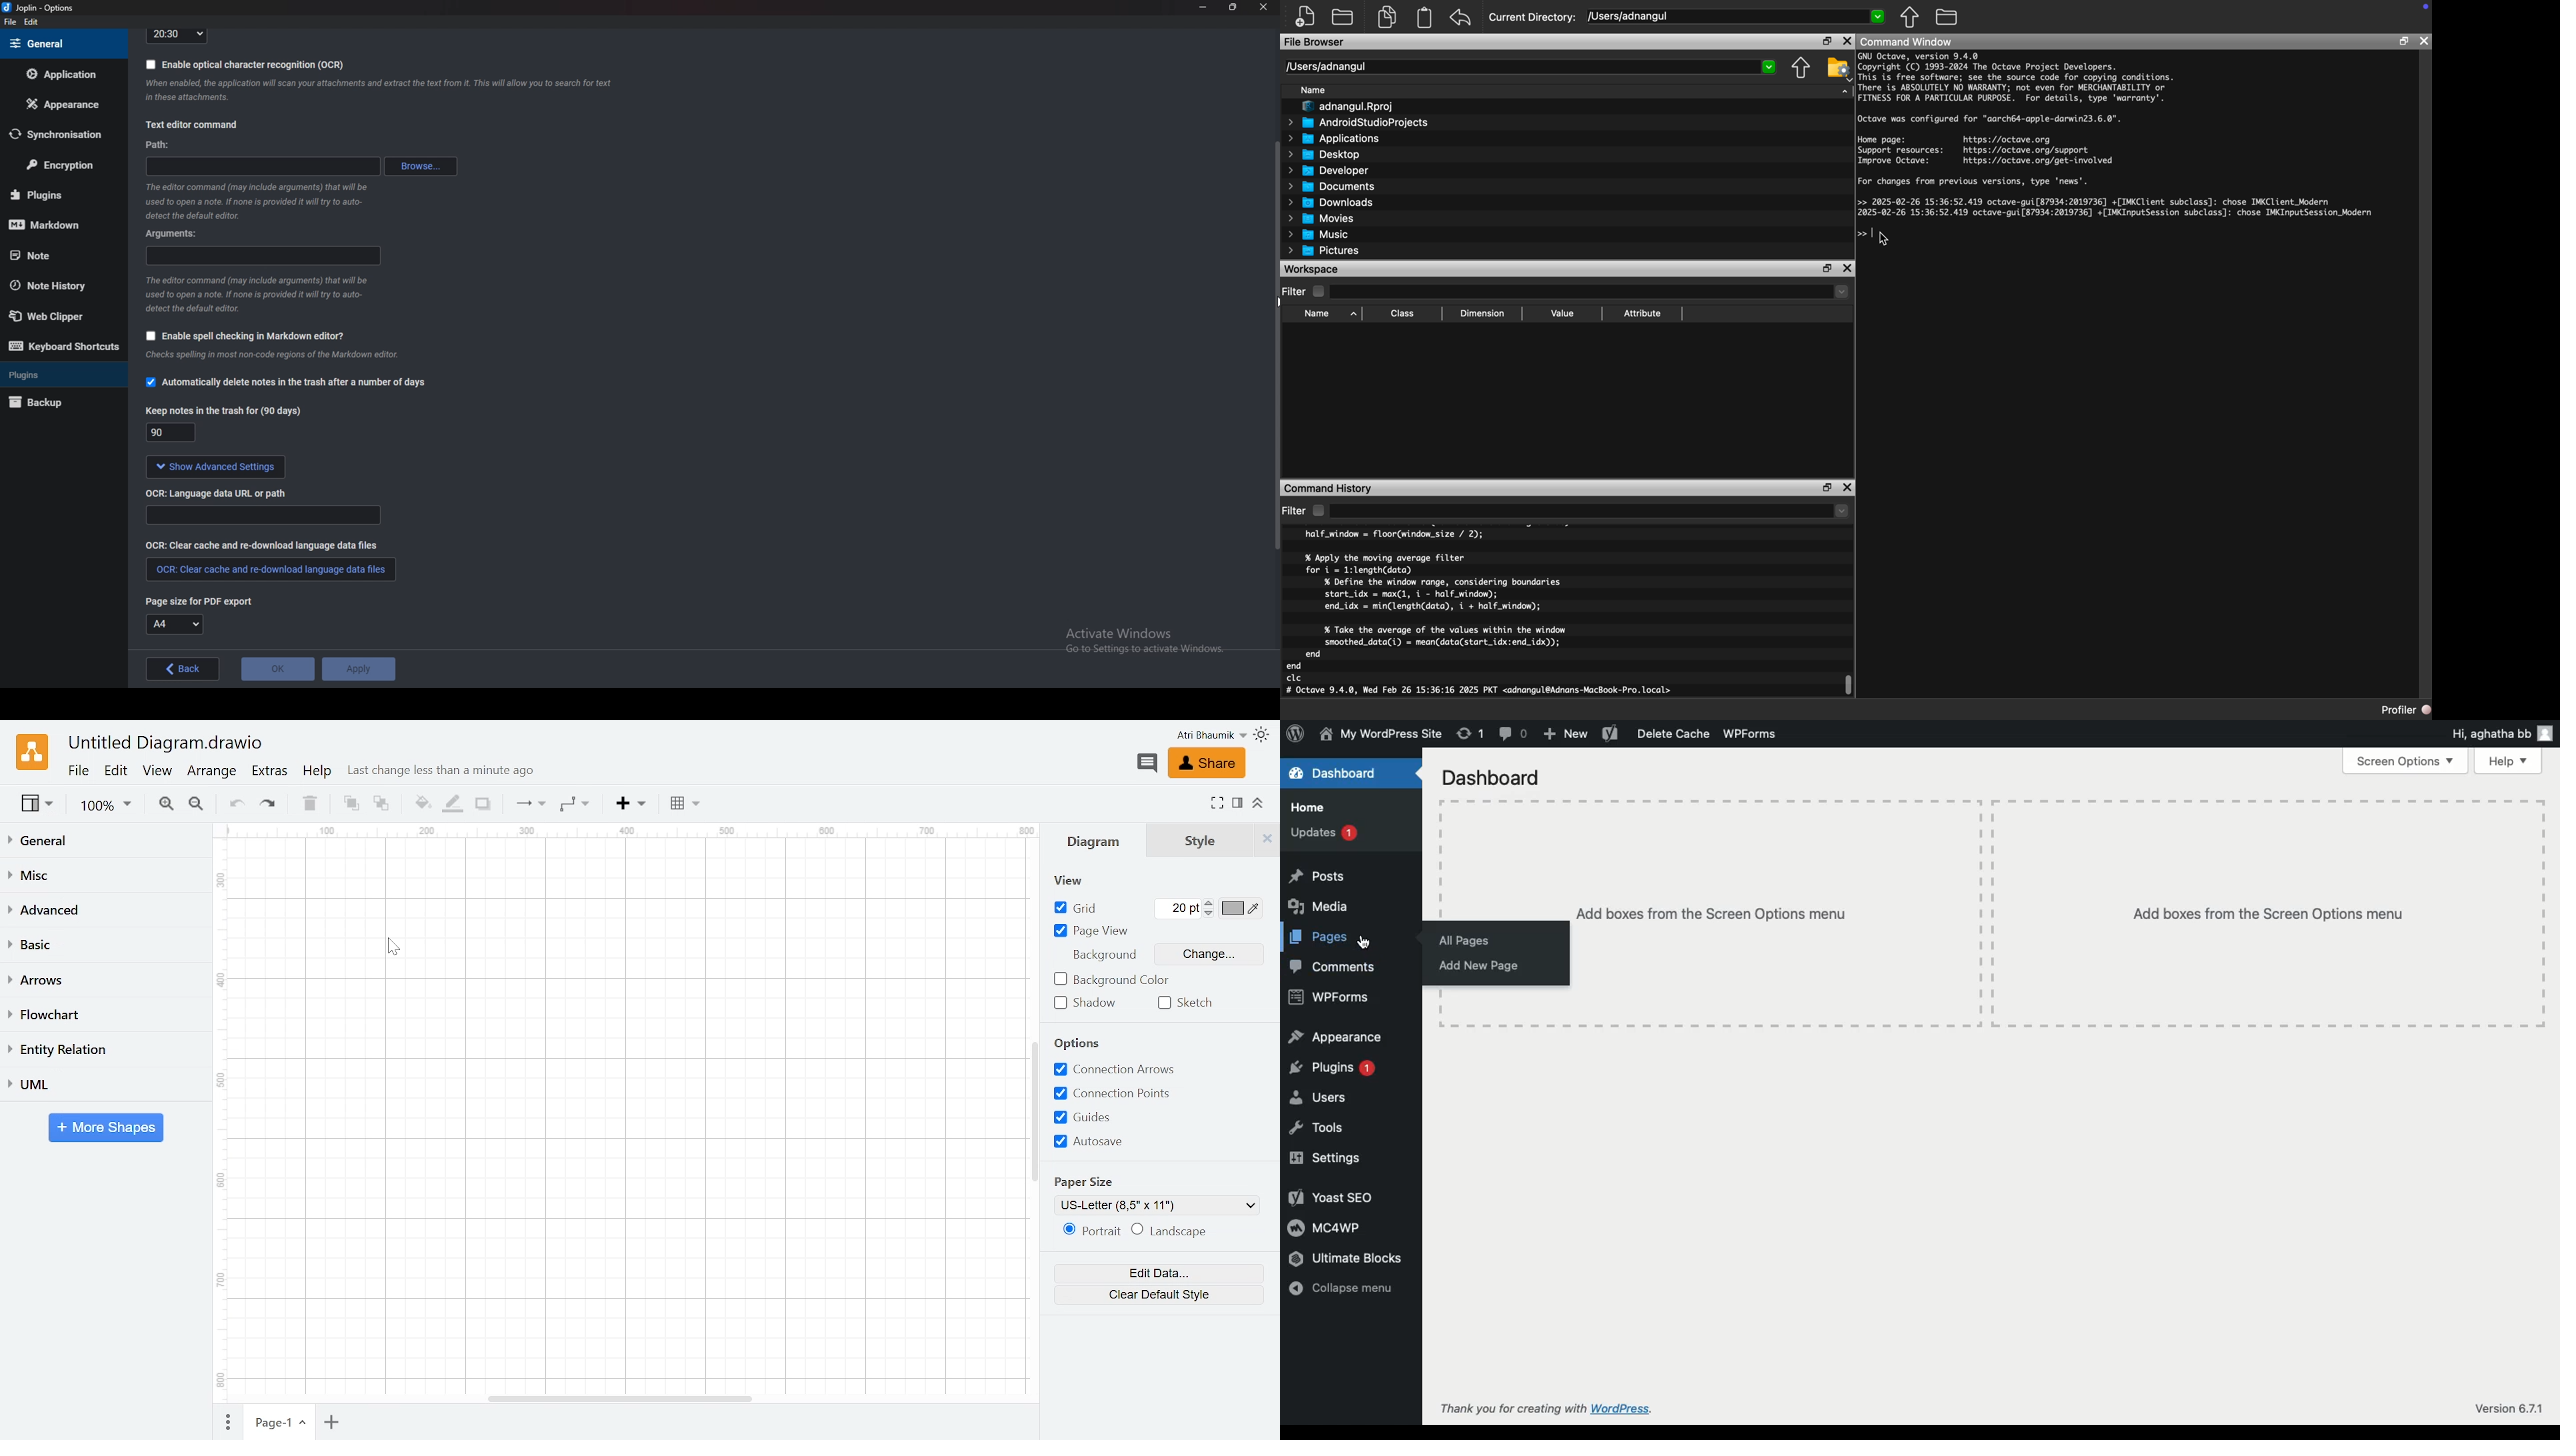 The height and width of the screenshot is (1456, 2576). I want to click on Fill line, so click(451, 804).